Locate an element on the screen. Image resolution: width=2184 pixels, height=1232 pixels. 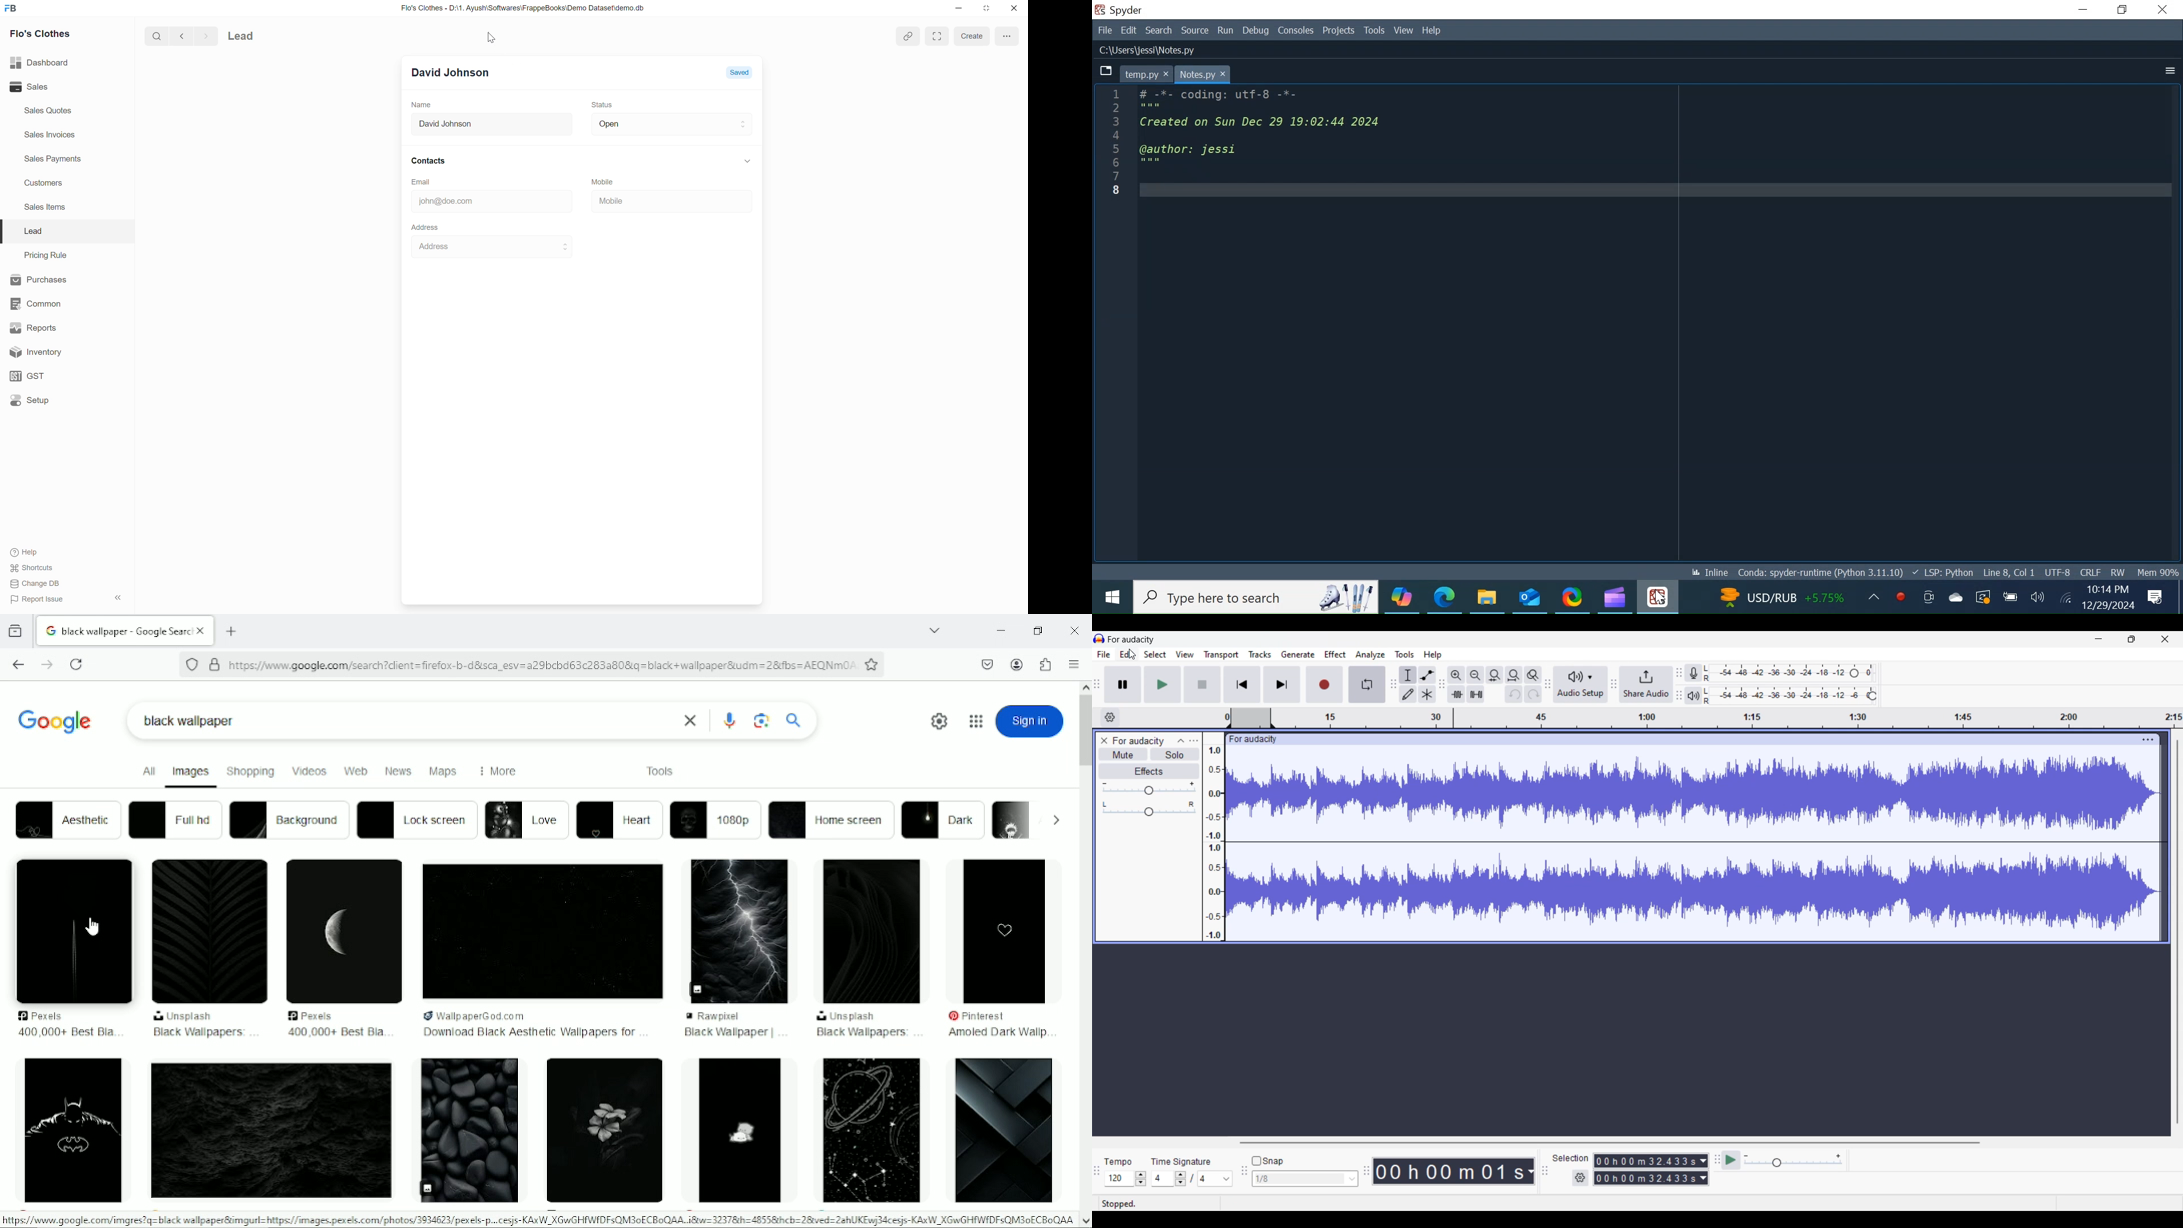
David Johnson is located at coordinates (454, 72).